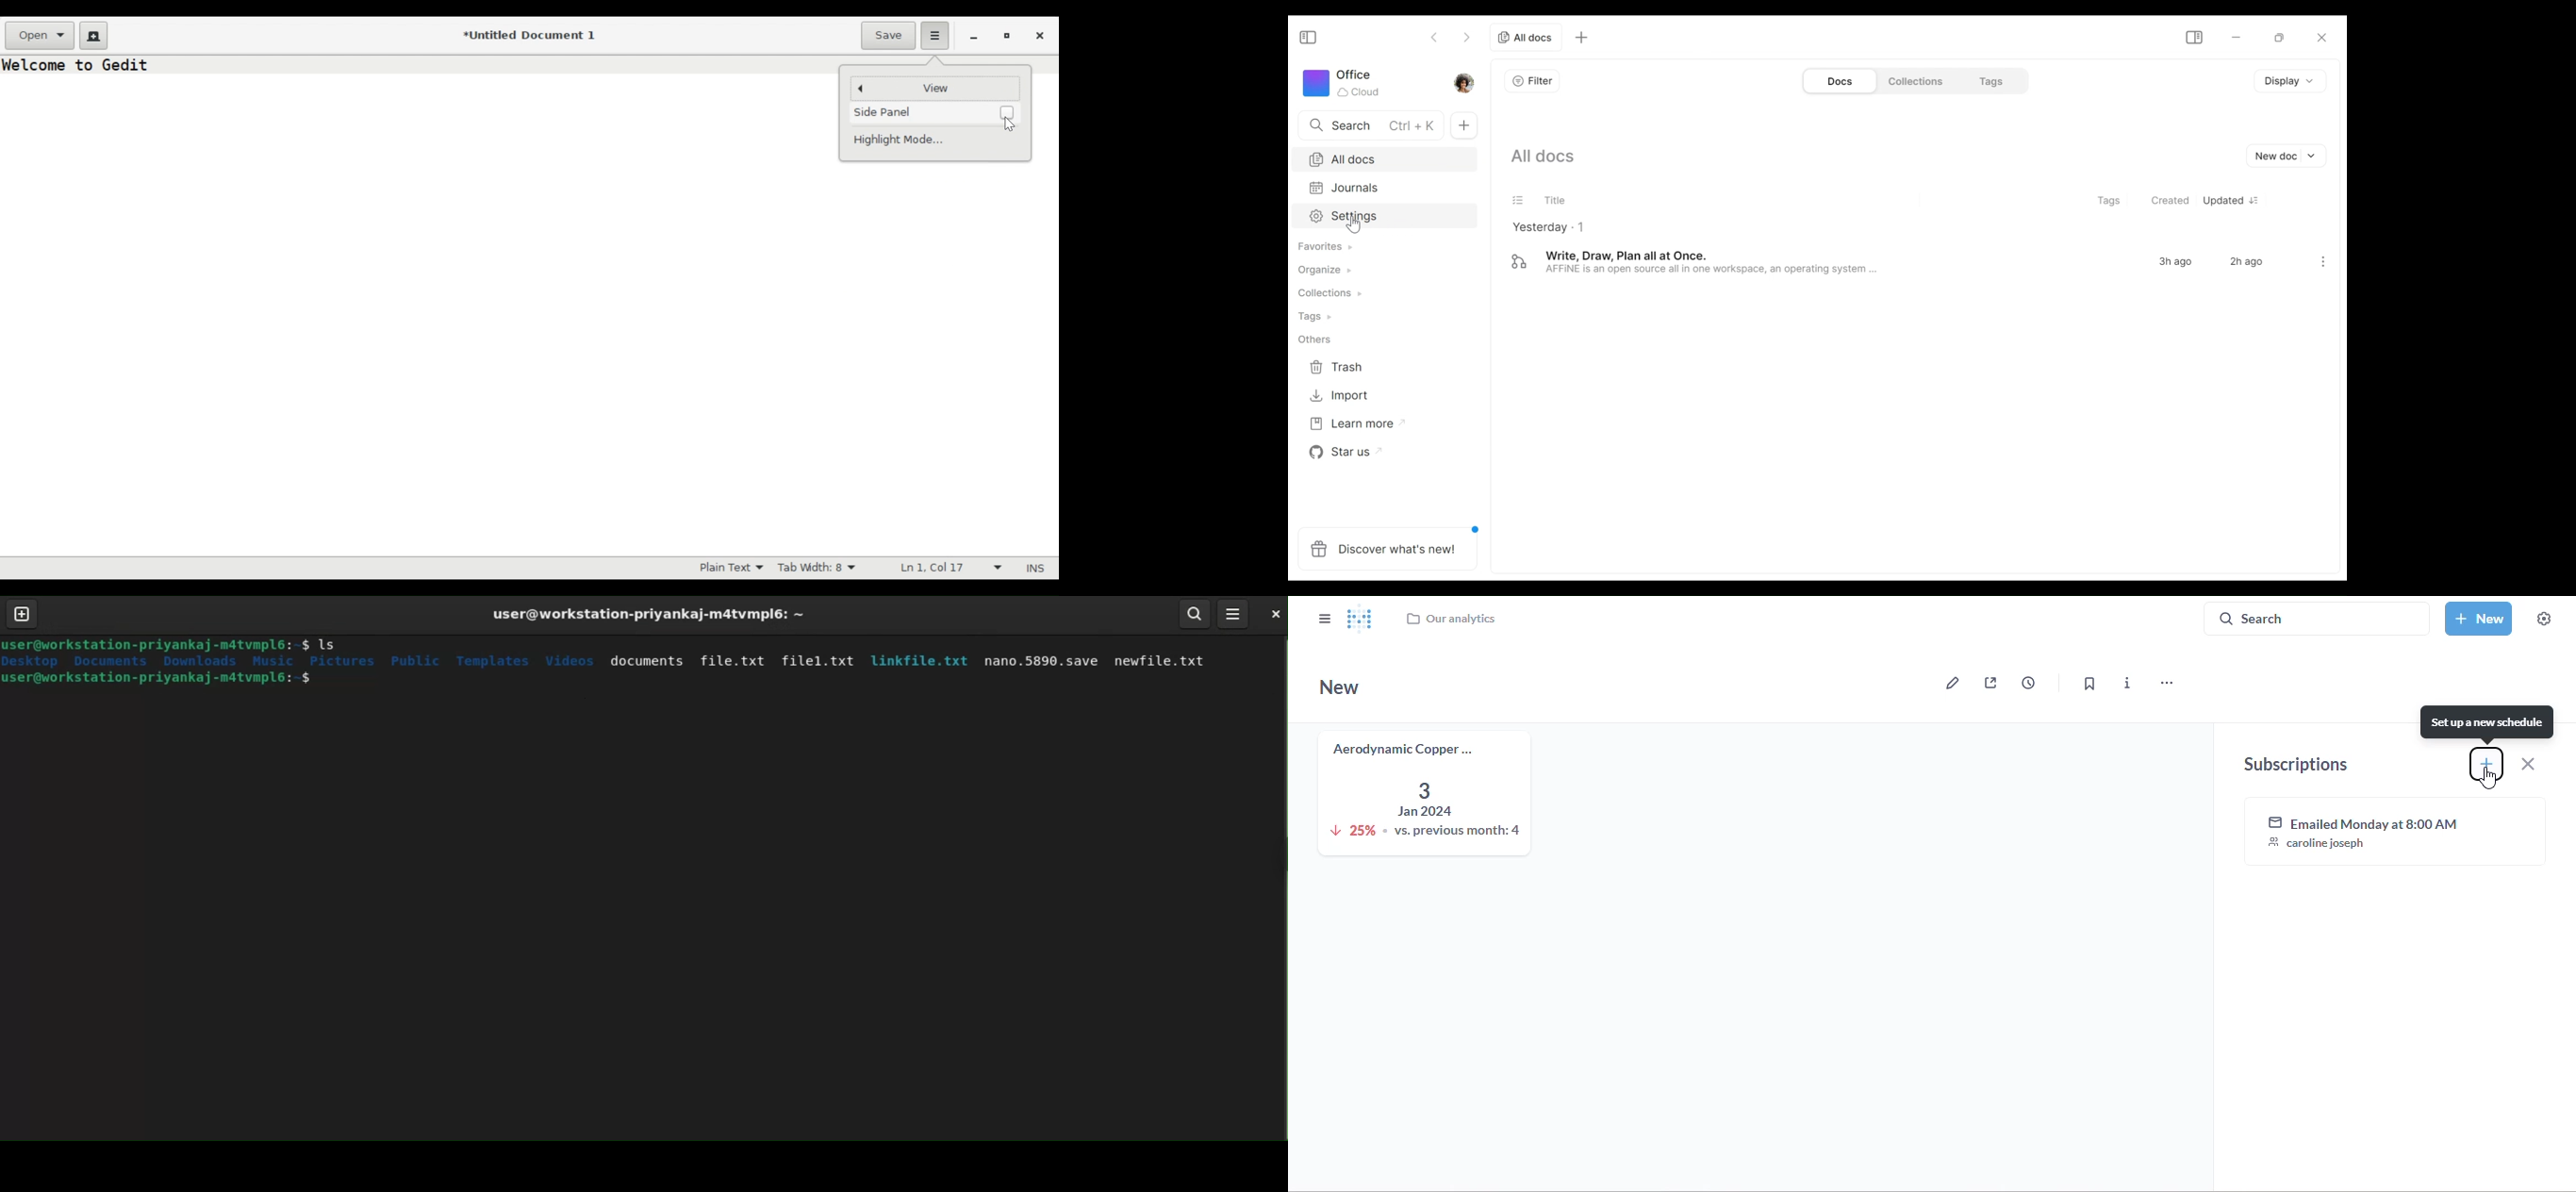 The image size is (2576, 1204). What do you see at coordinates (1325, 618) in the screenshot?
I see `close sidebar` at bounding box center [1325, 618].